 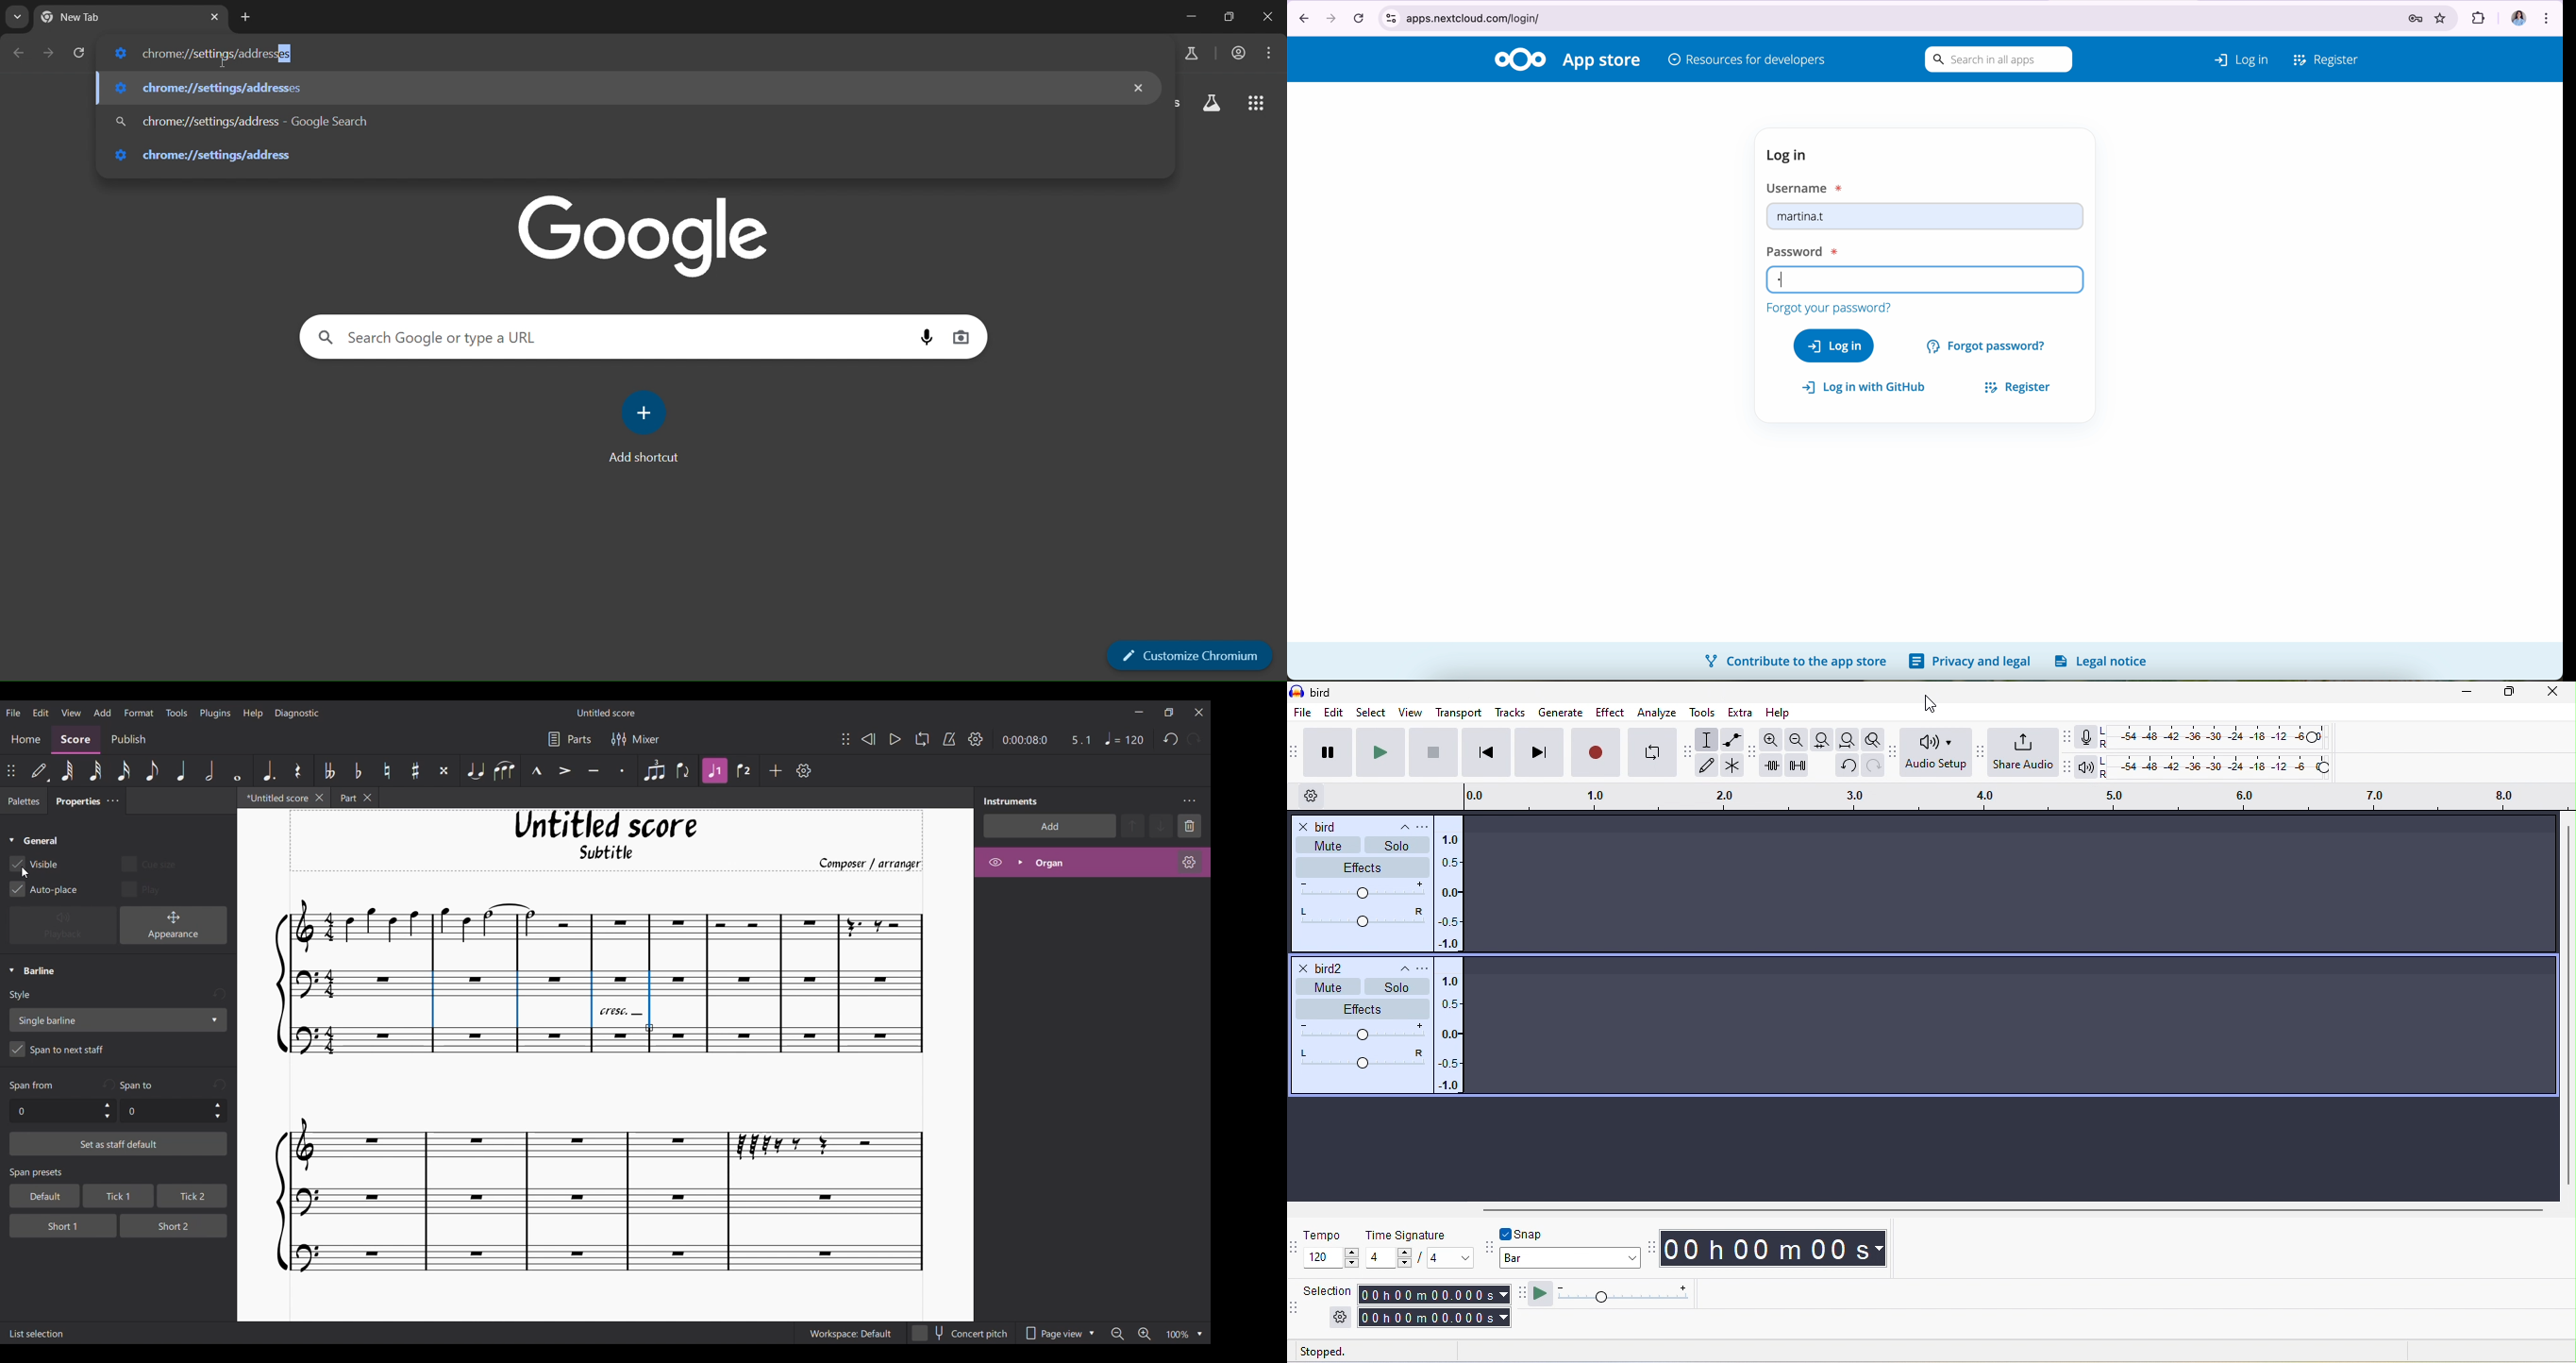 I want to click on Current score, so click(x=592, y=1089).